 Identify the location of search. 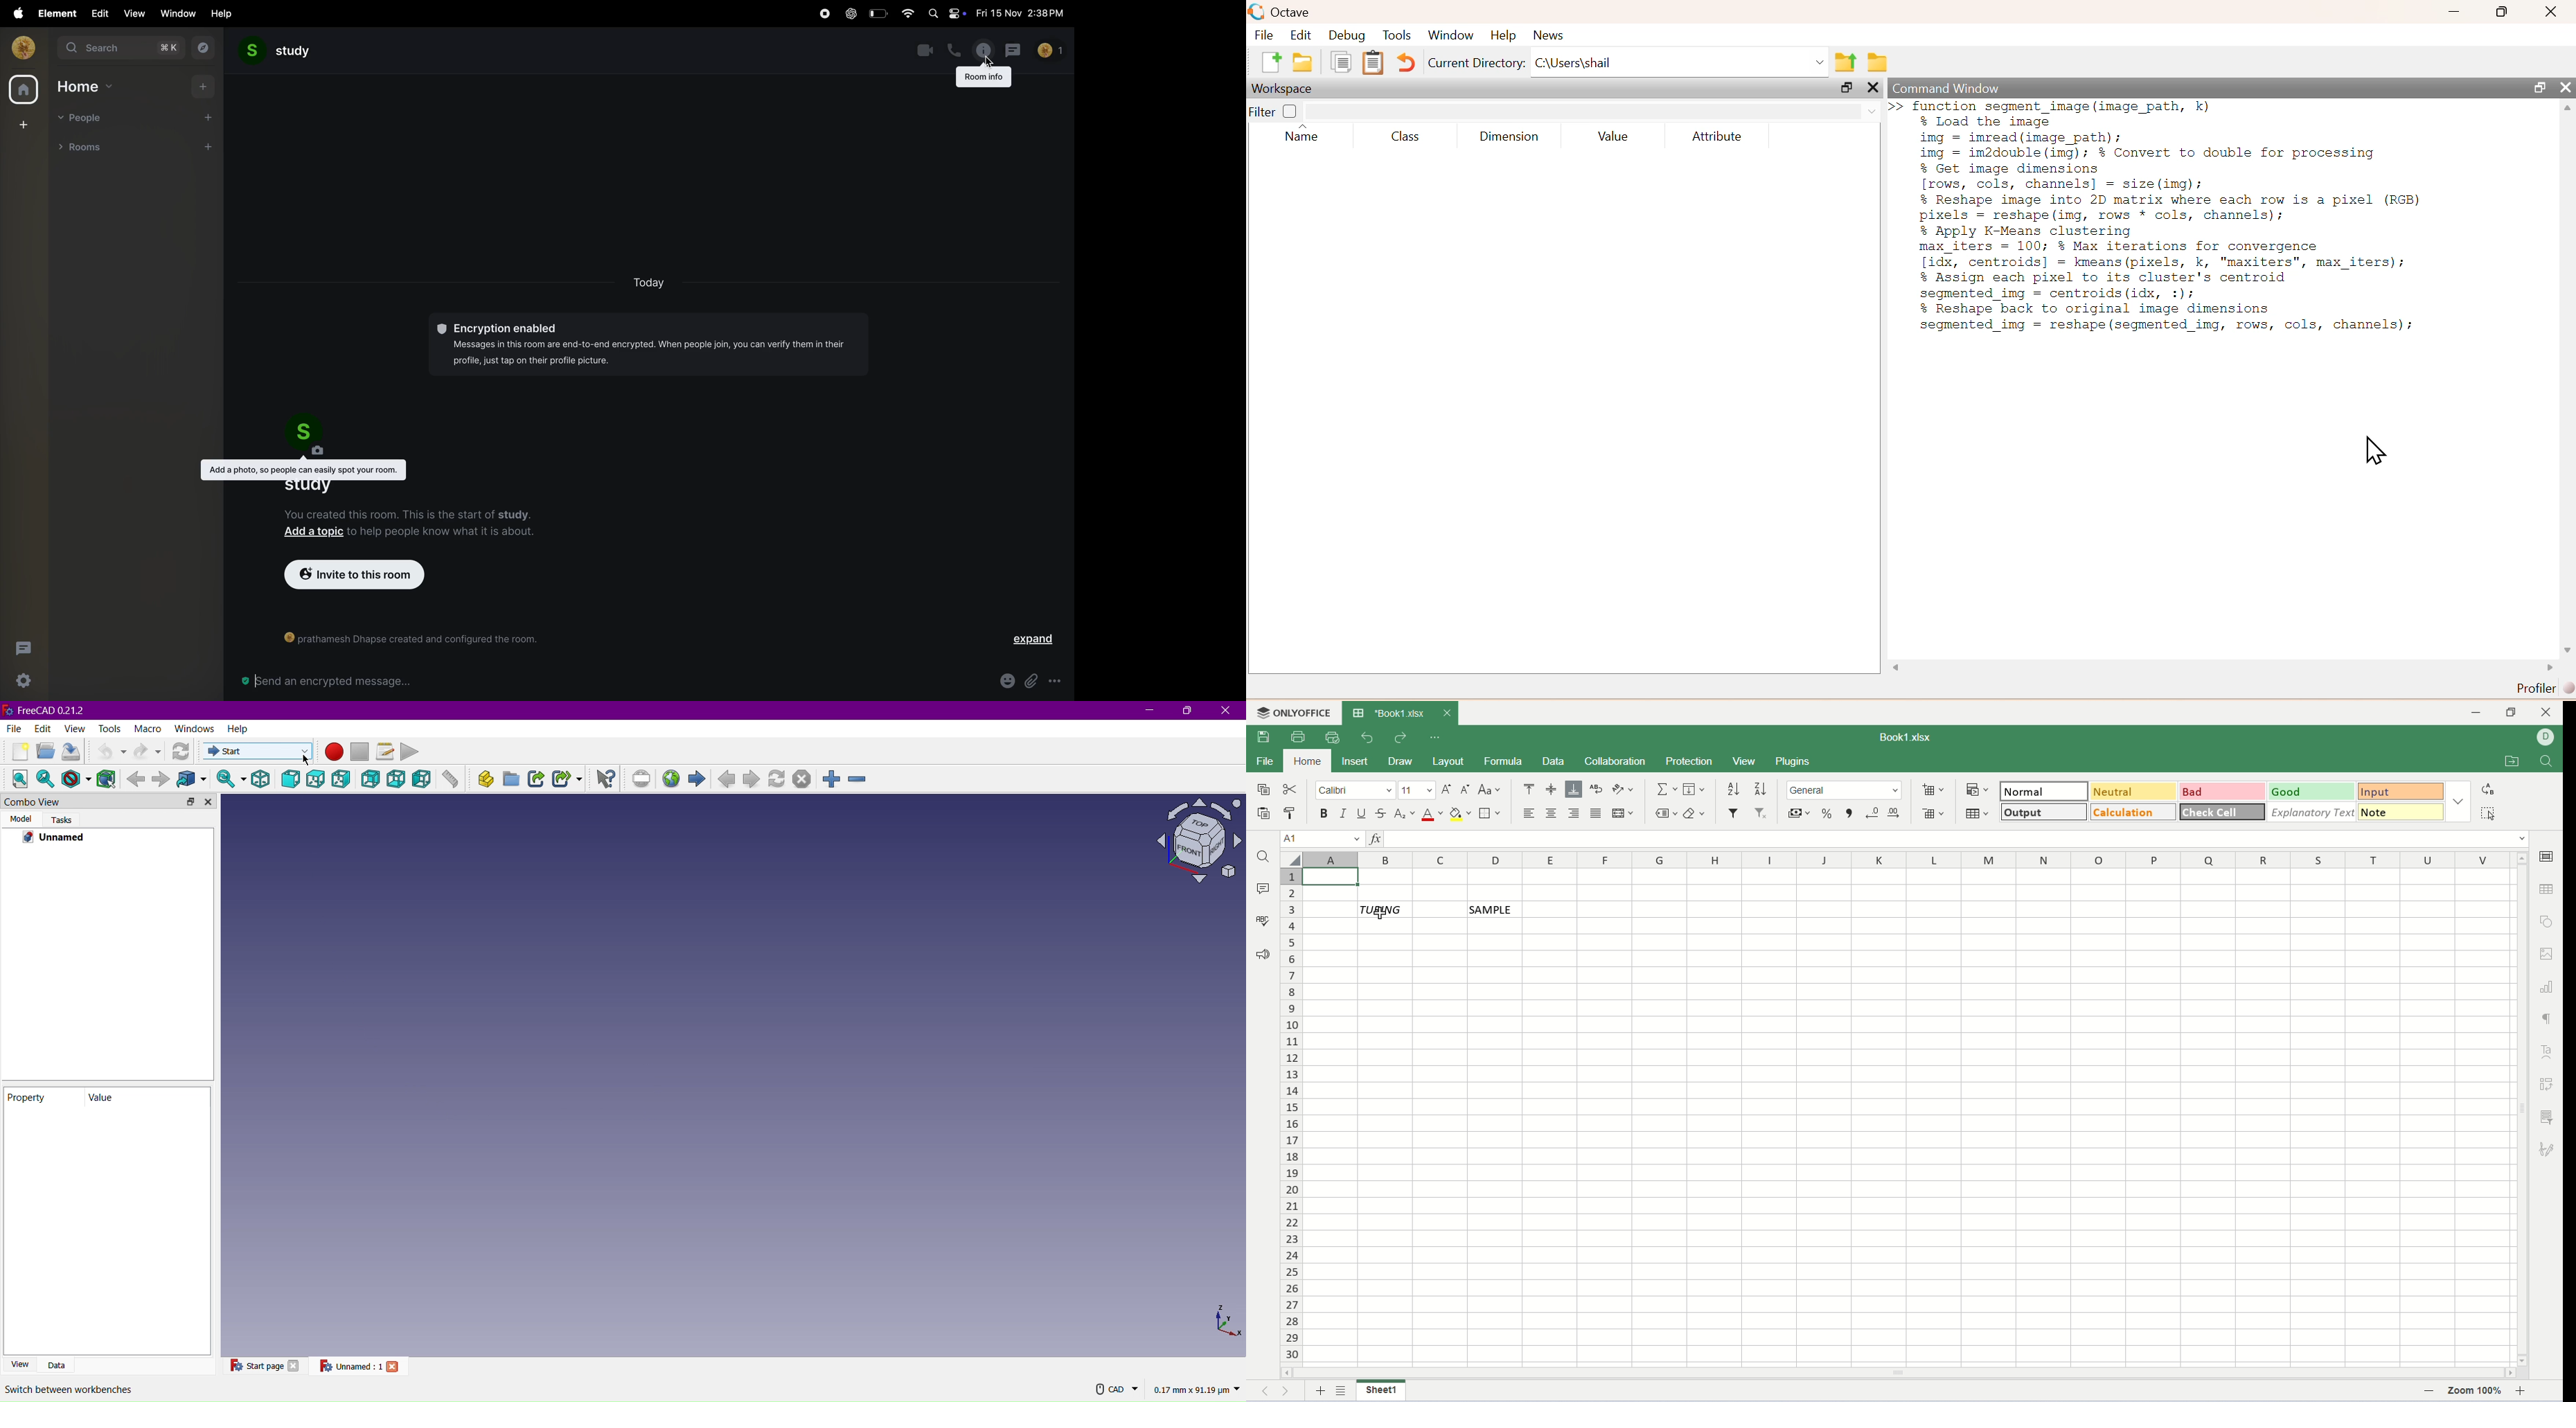
(120, 48).